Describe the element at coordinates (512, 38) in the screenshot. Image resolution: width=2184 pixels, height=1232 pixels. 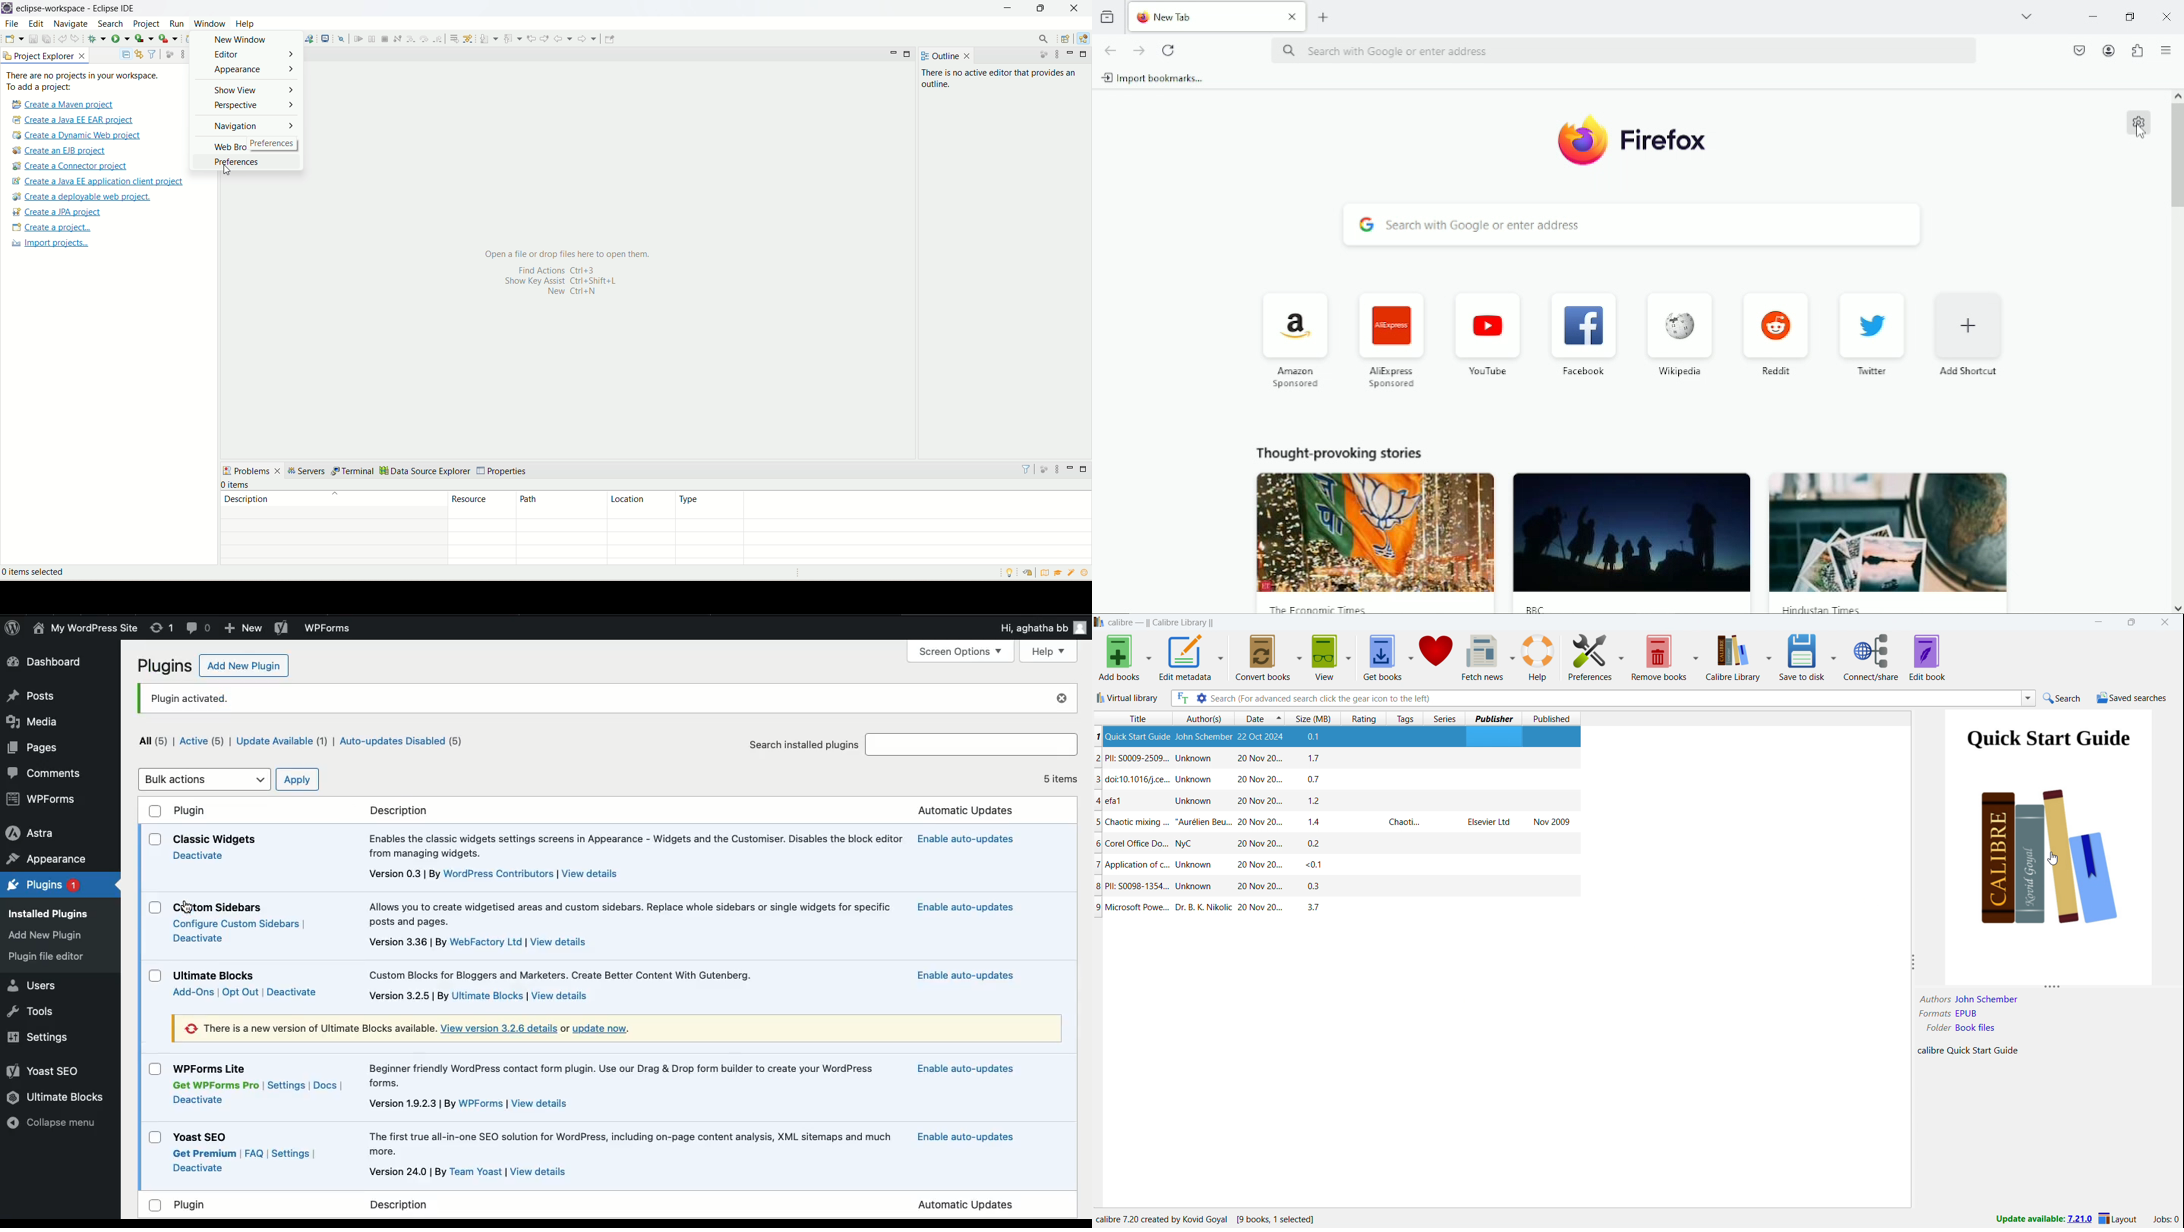
I see `previous annotation` at that location.